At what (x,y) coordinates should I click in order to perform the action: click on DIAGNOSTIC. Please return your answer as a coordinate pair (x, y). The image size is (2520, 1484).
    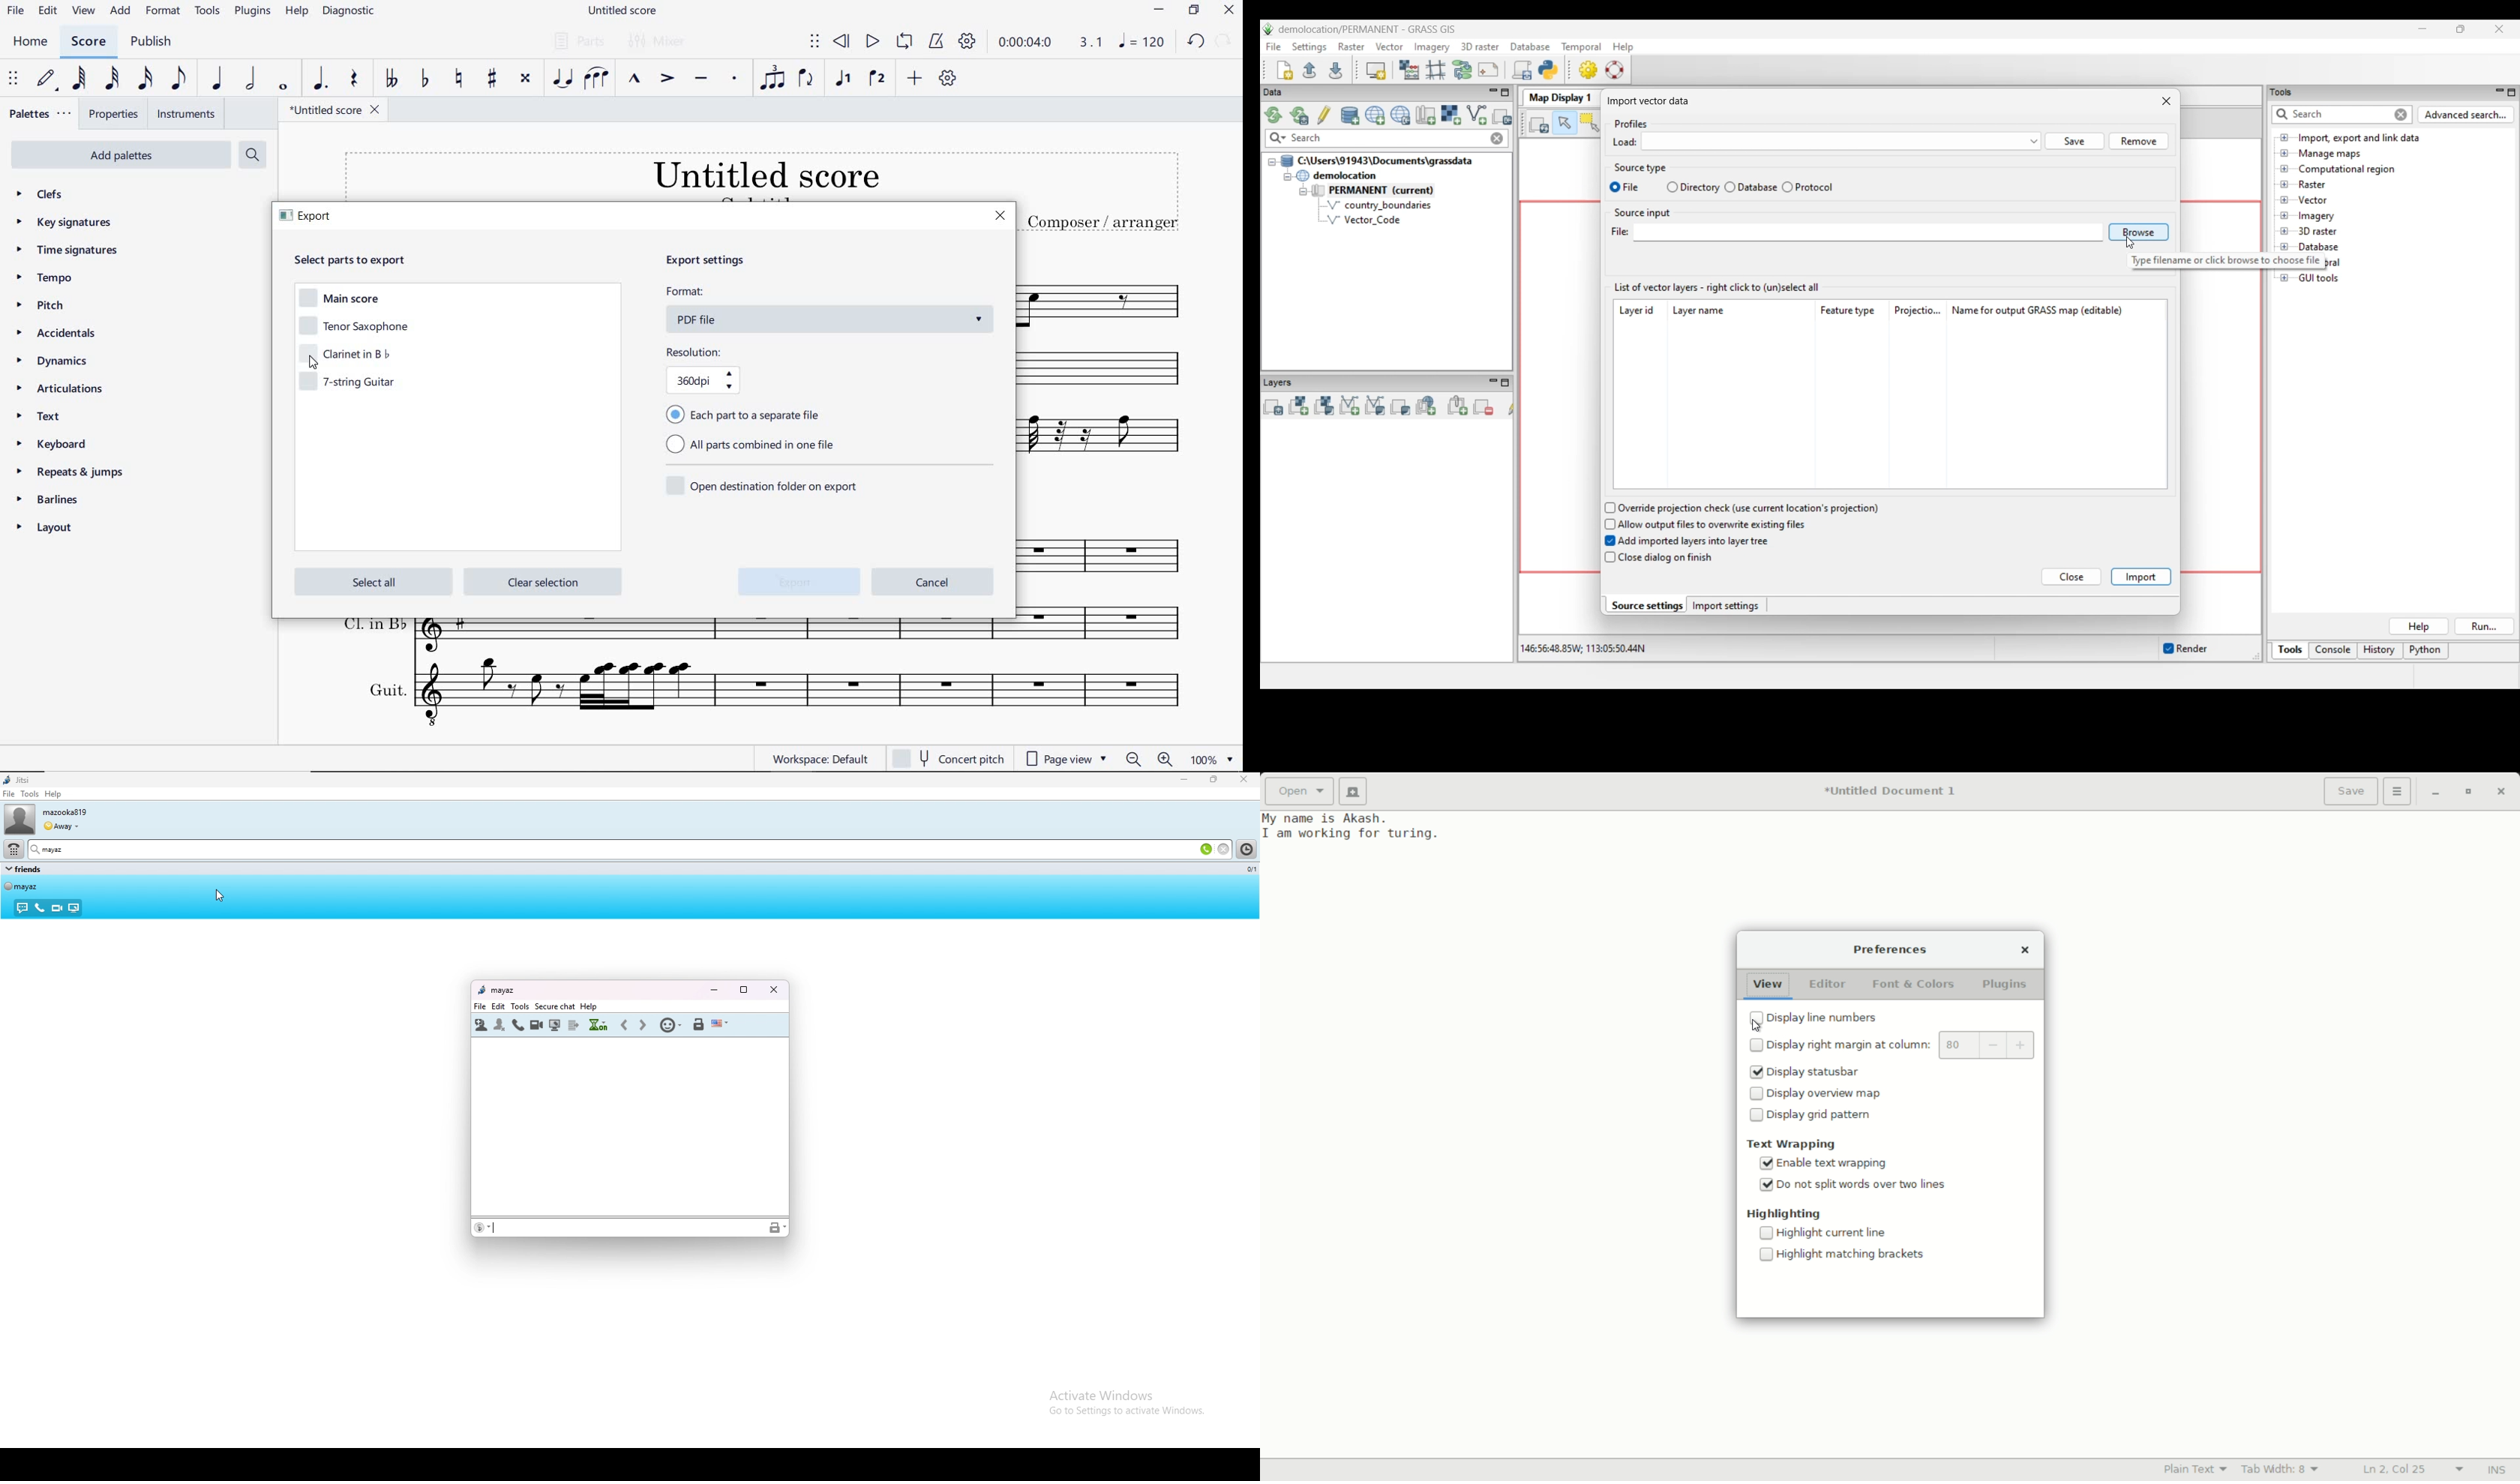
    Looking at the image, I should click on (349, 12).